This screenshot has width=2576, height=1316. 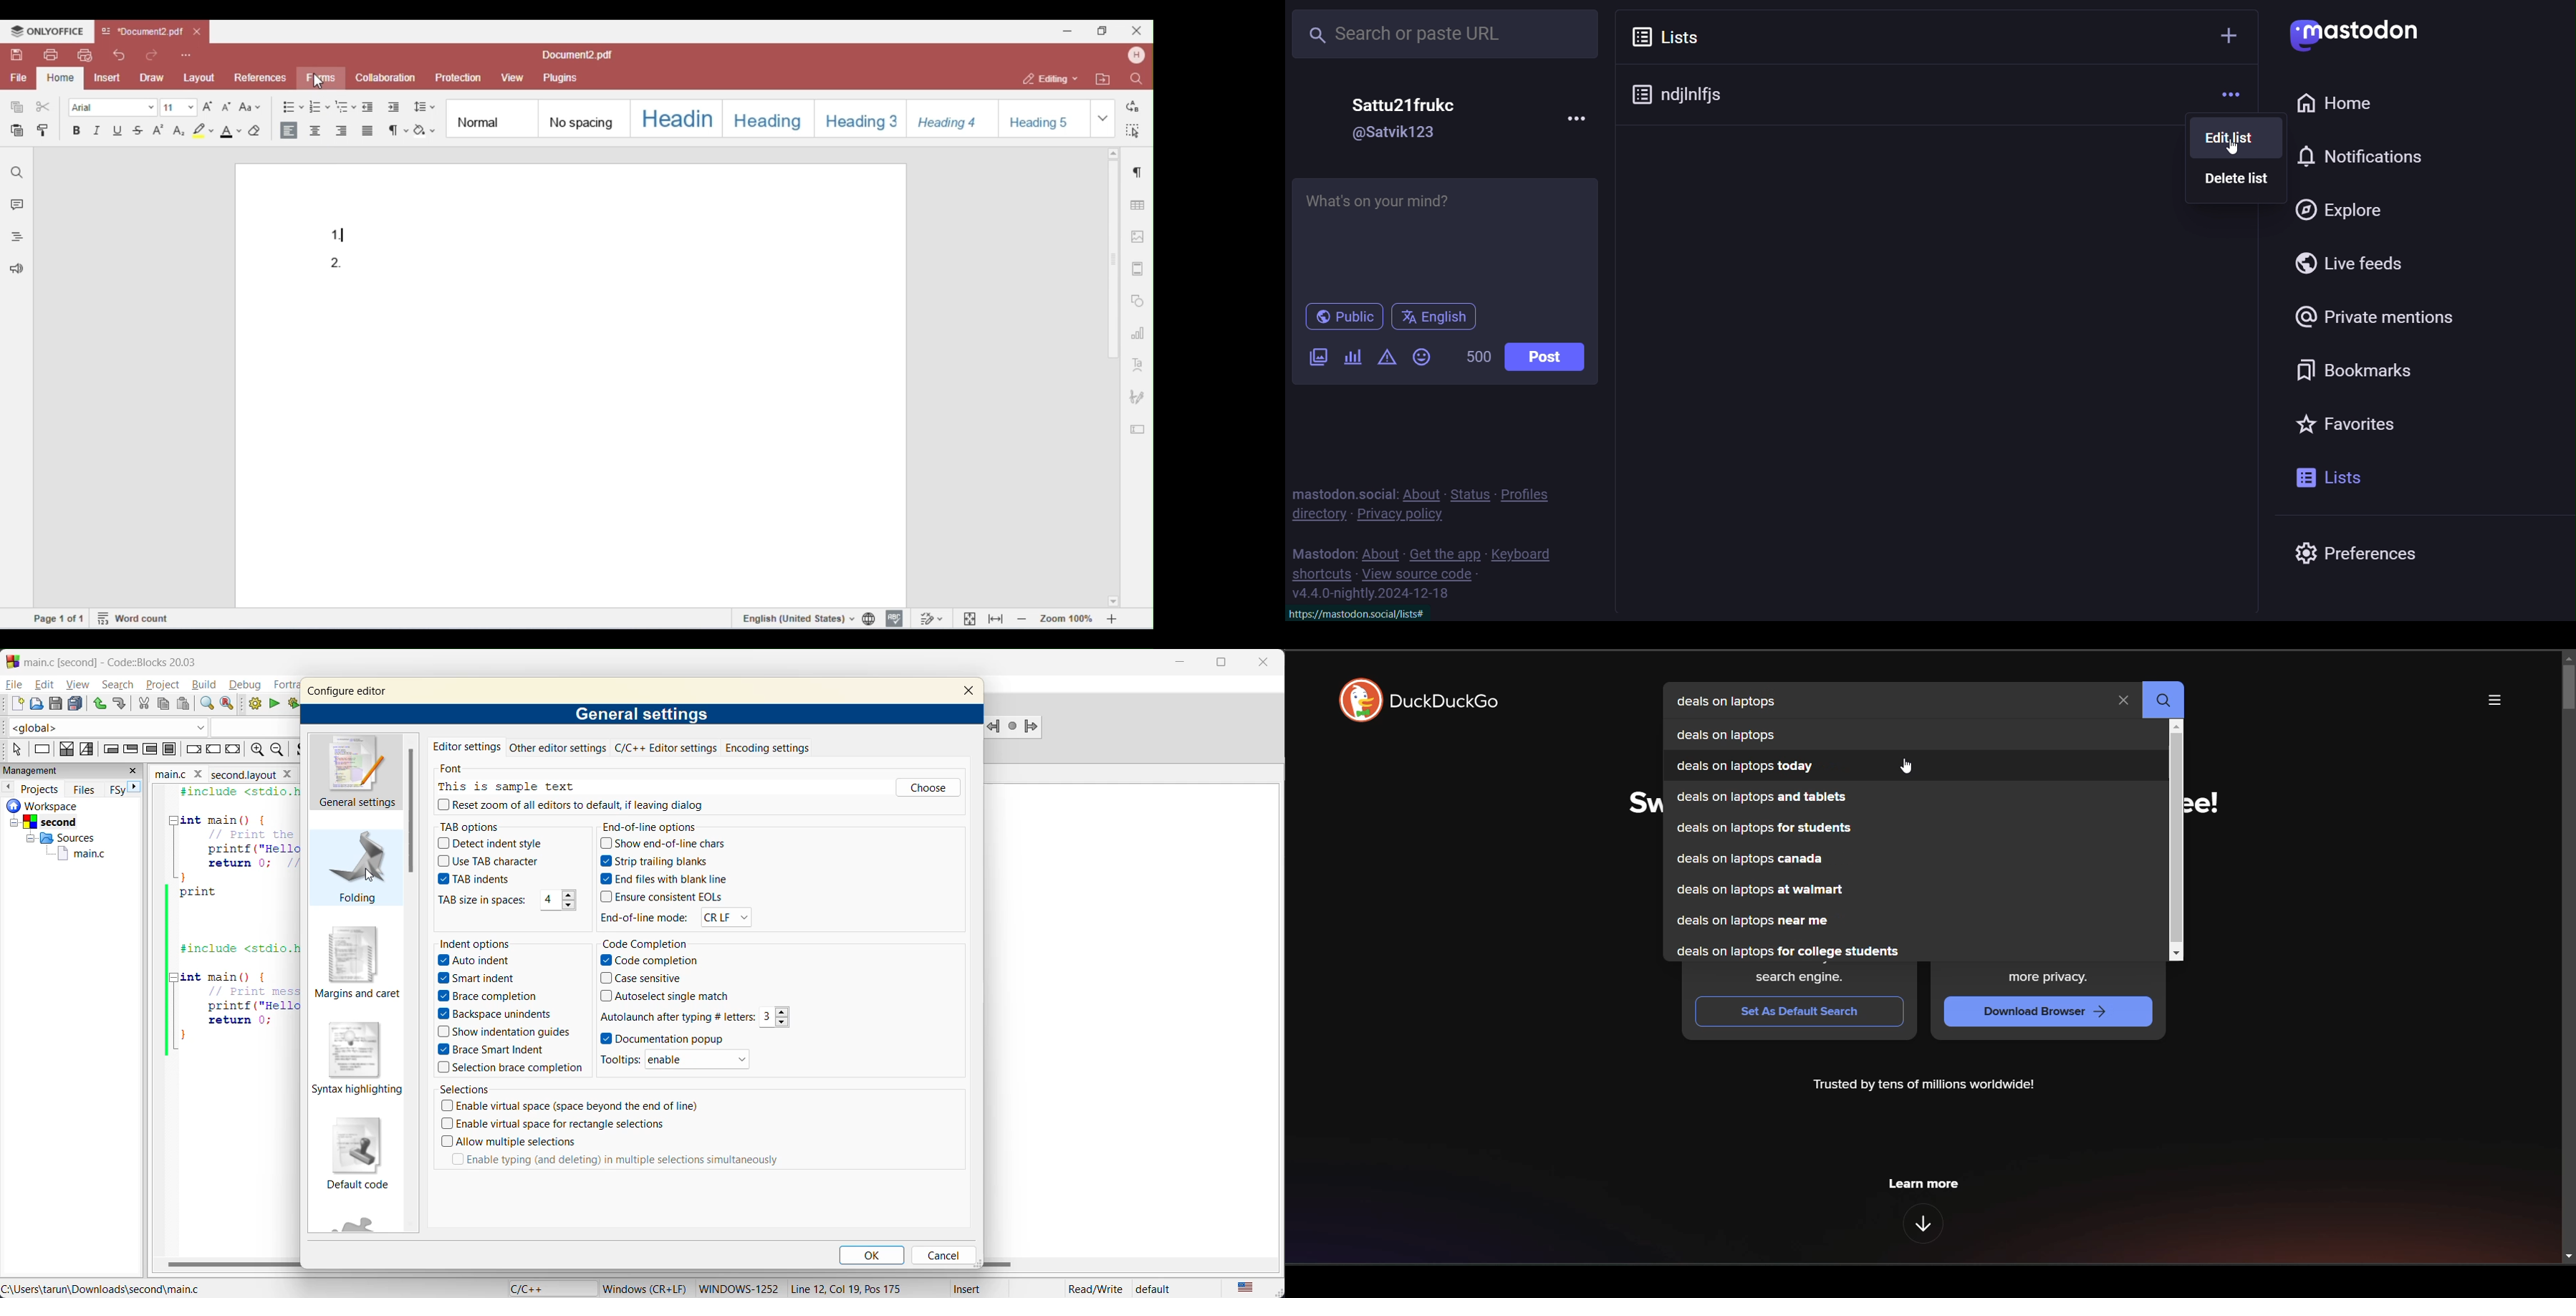 I want to click on Jump backward, so click(x=993, y=725).